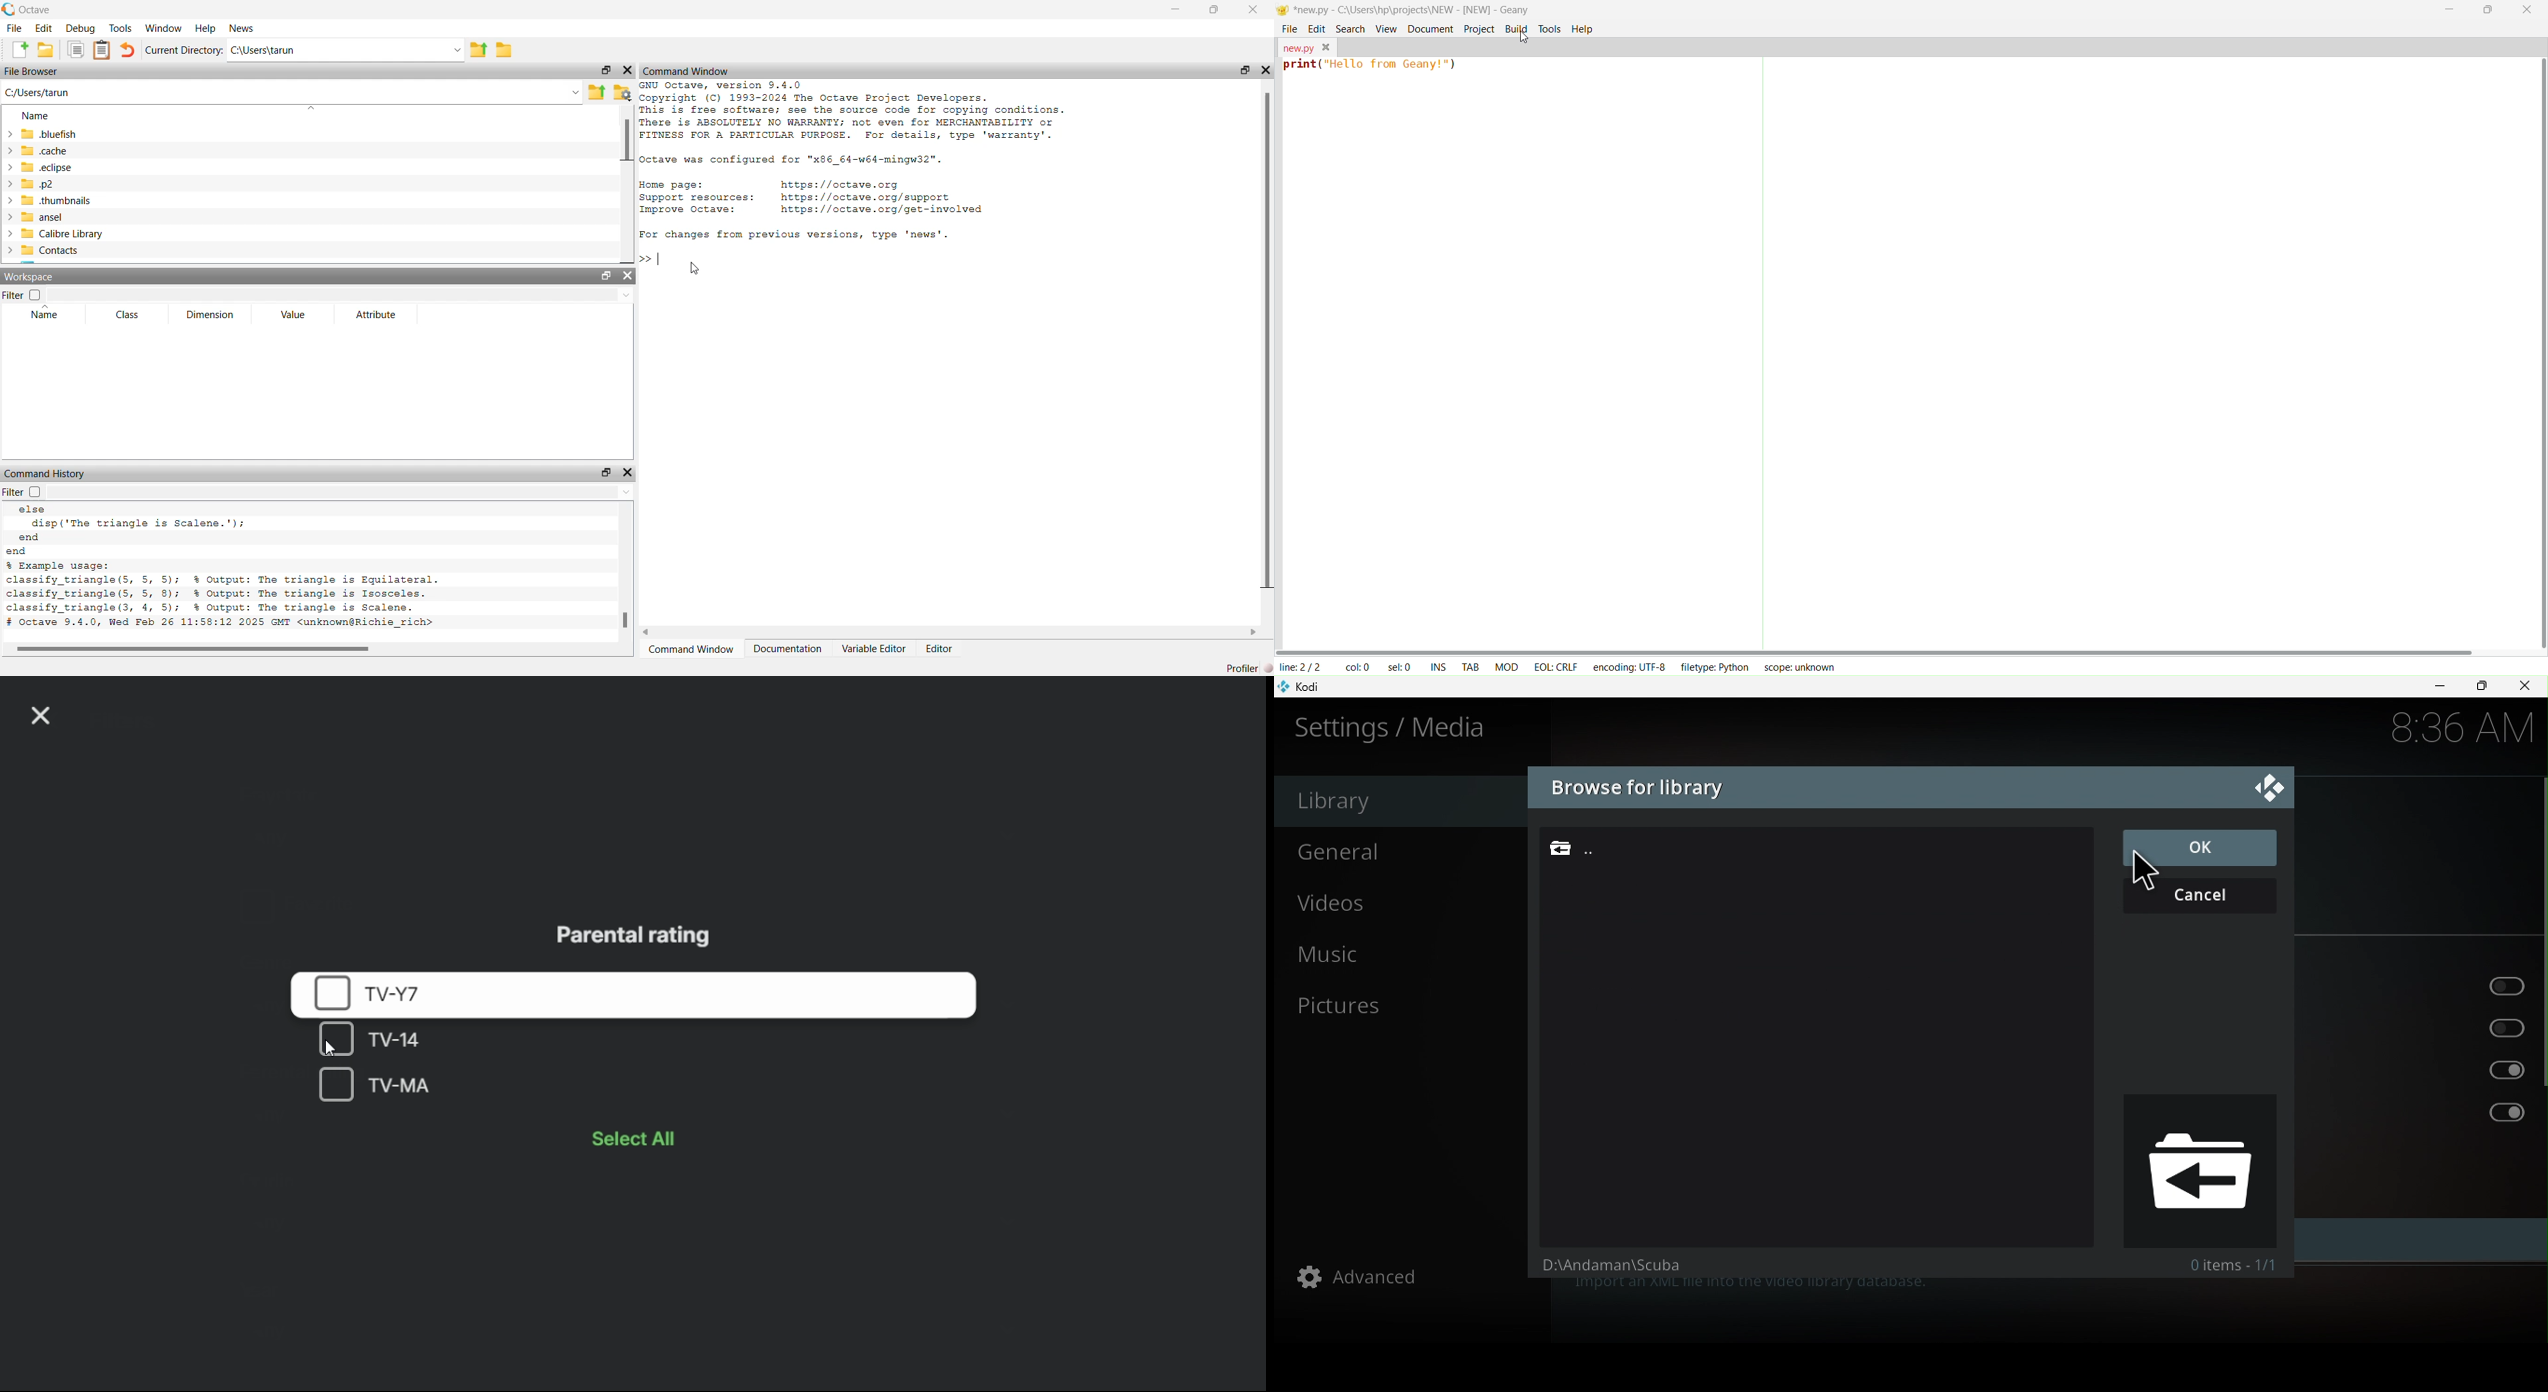  I want to click on undo, so click(129, 50).